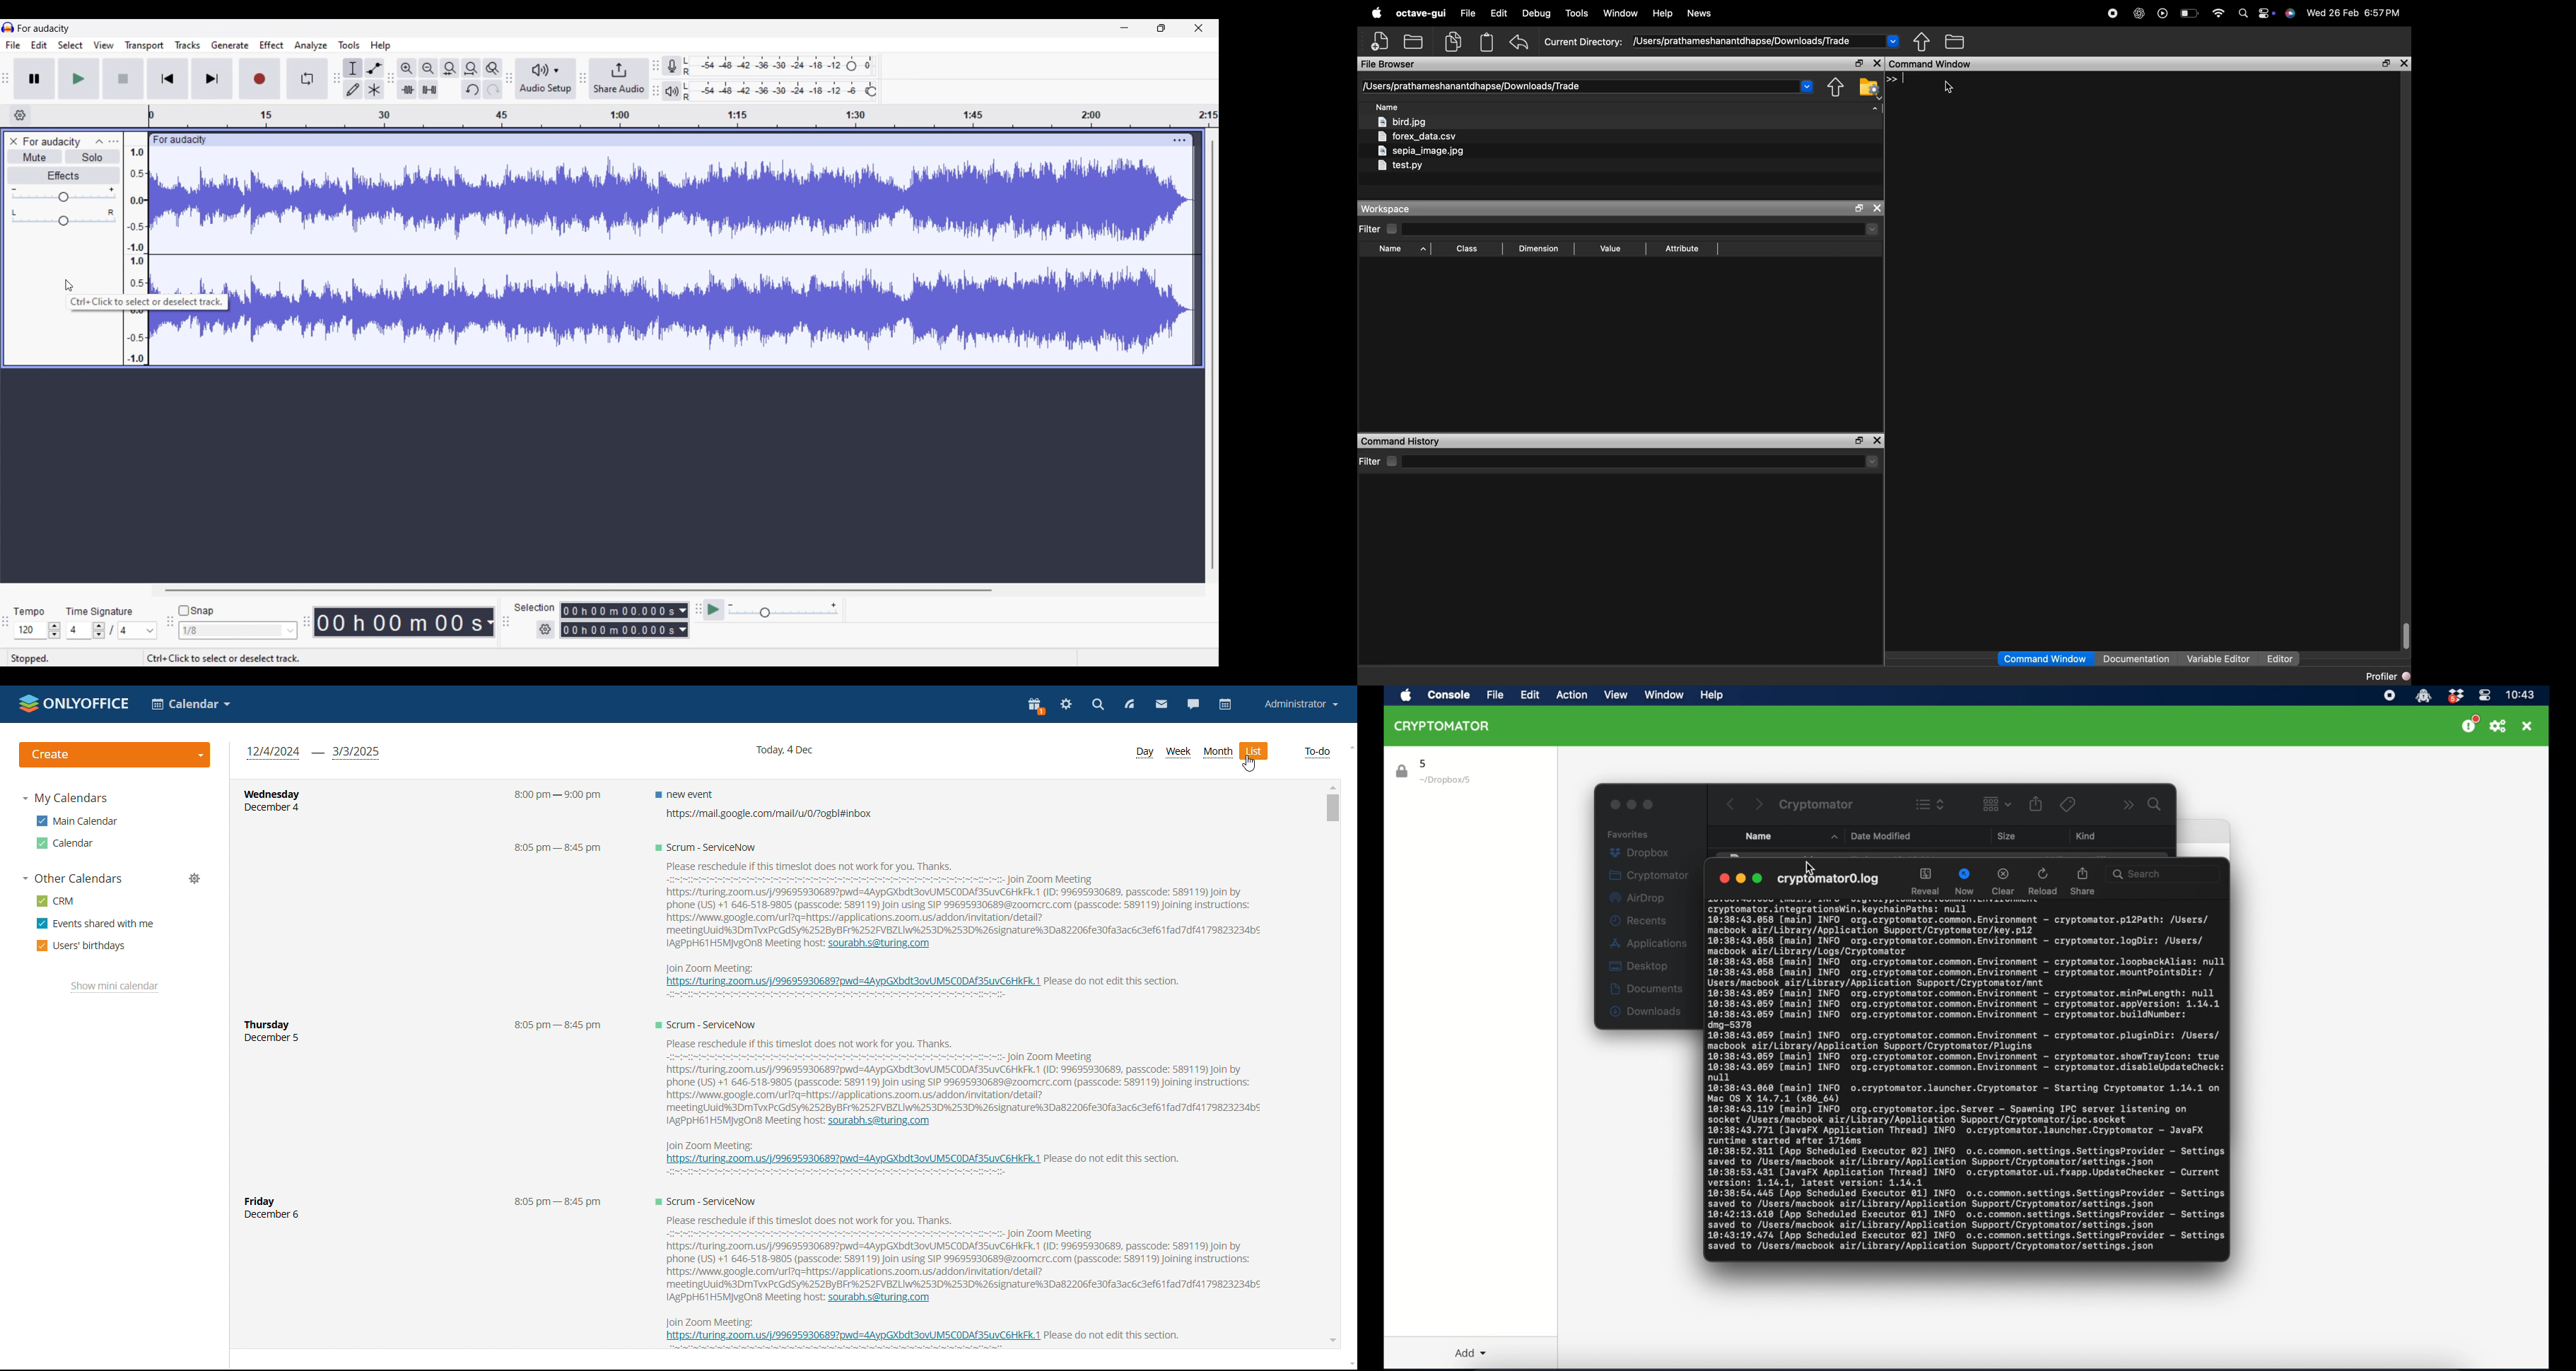 The width and height of the screenshot is (2576, 1372). I want to click on Zoom toggle, so click(493, 69).